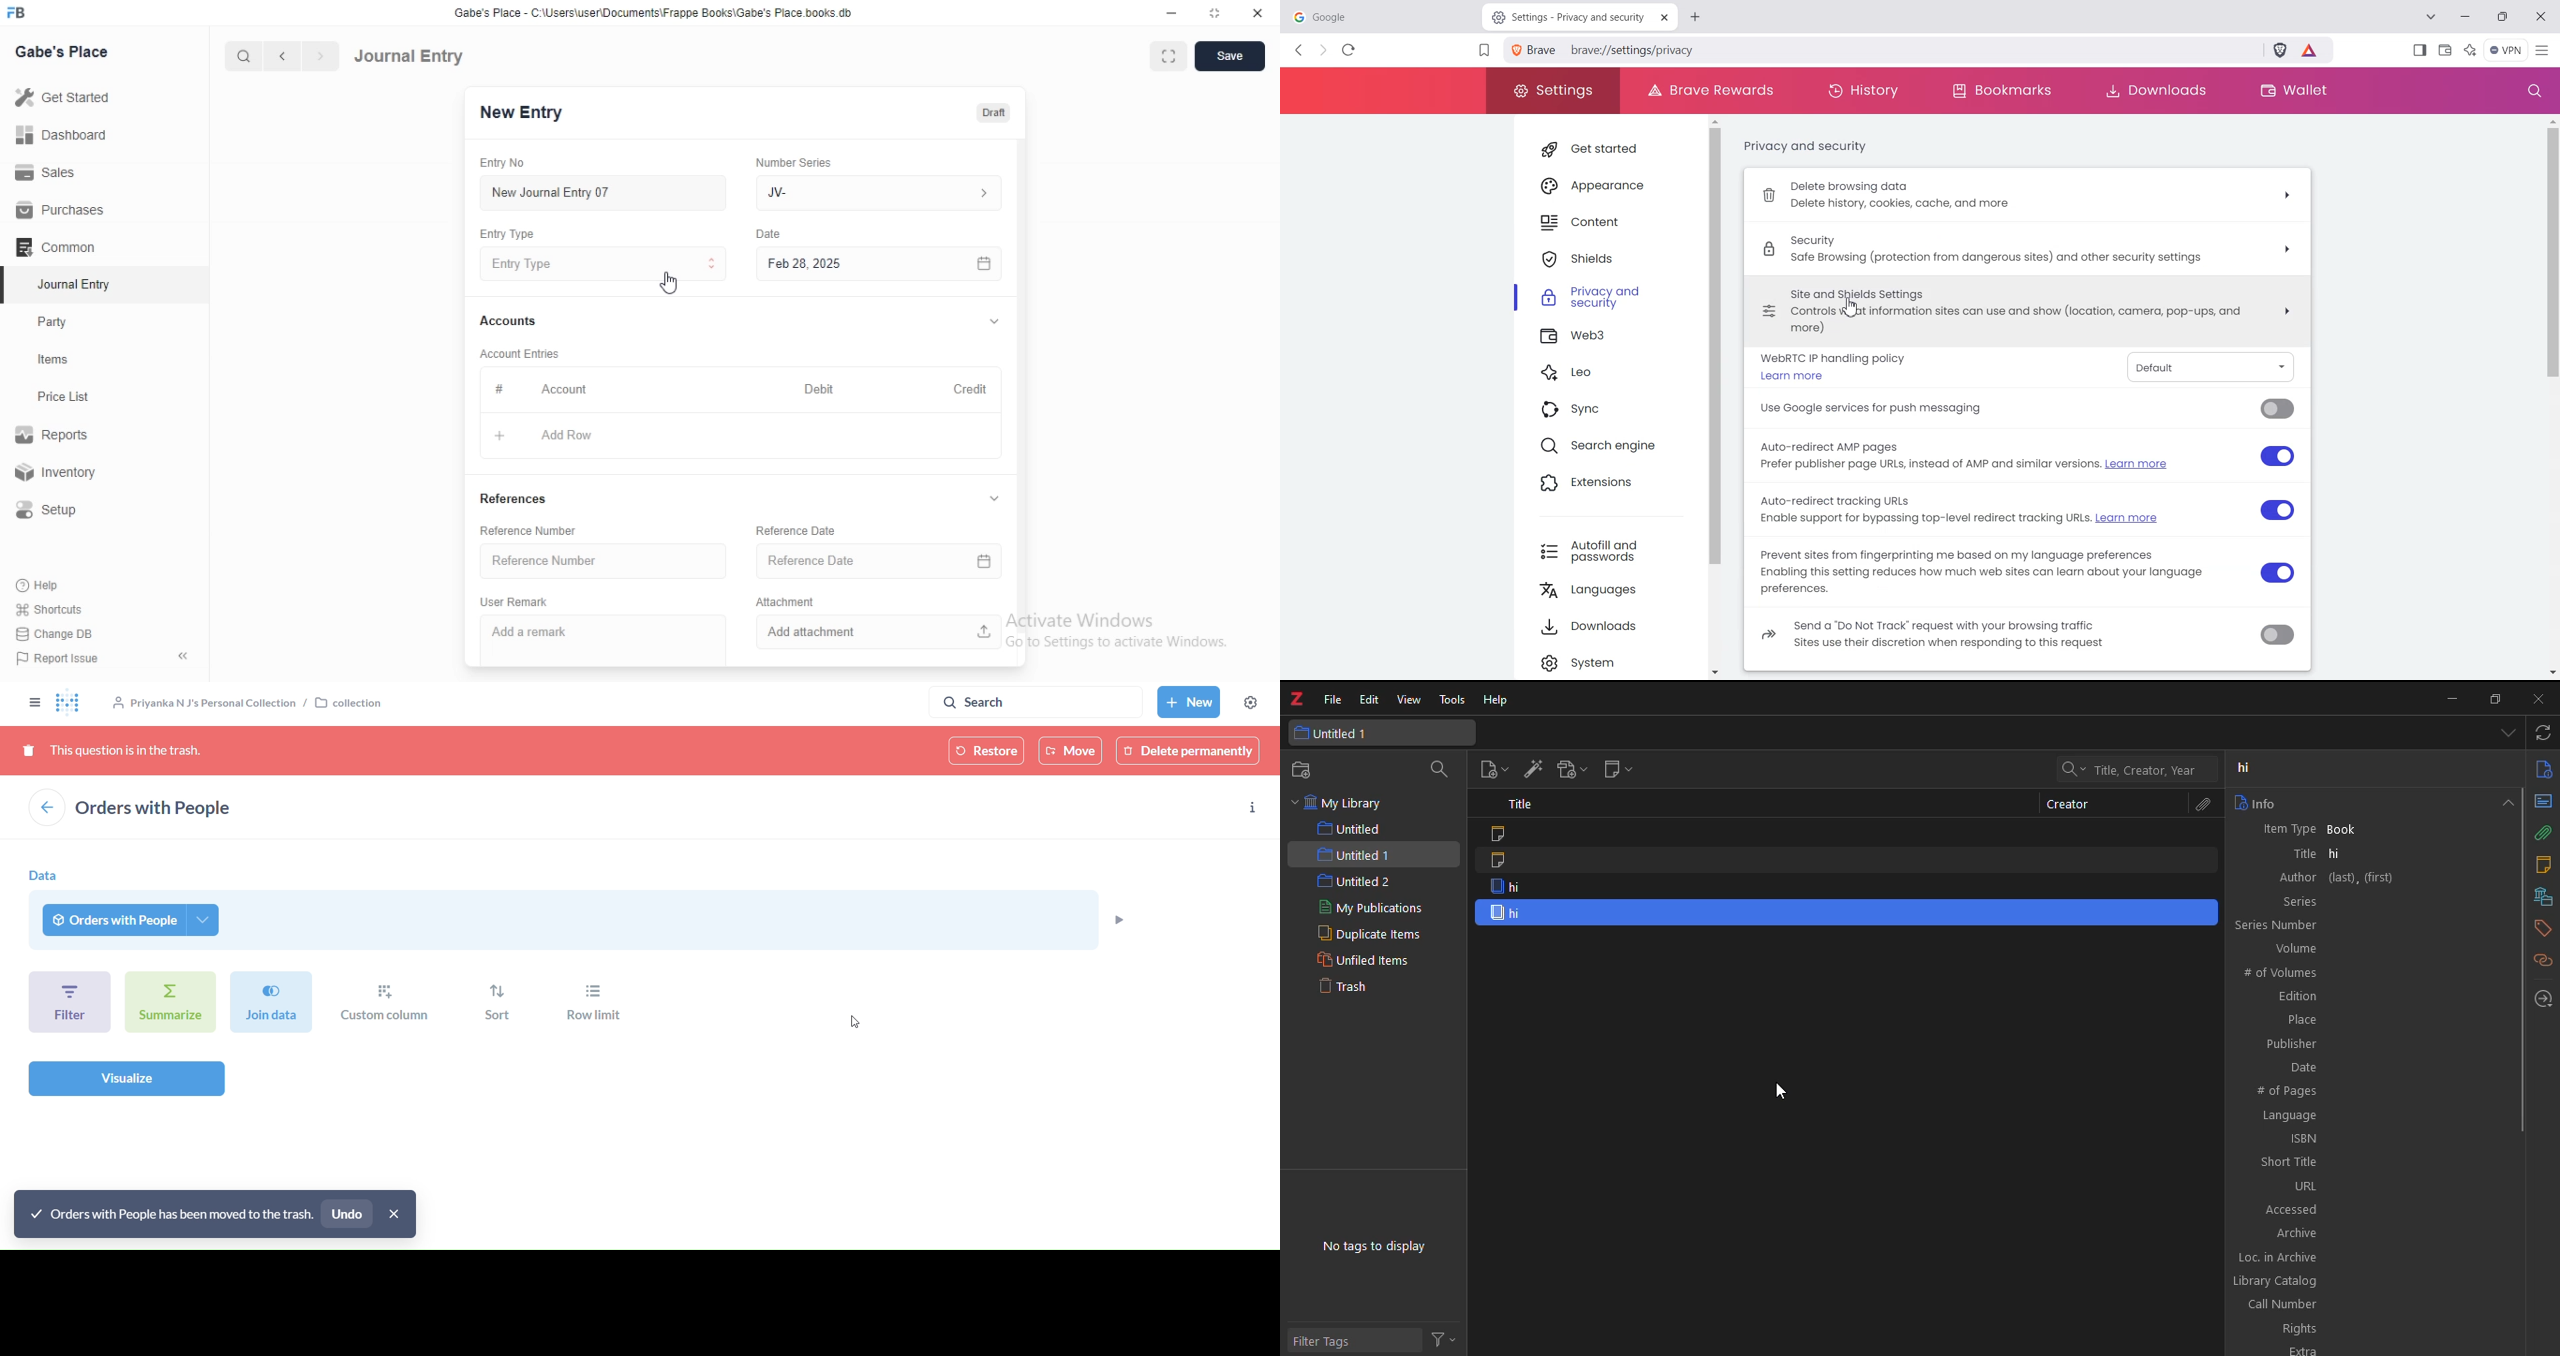 Image resolution: width=2576 pixels, height=1372 pixels. What do you see at coordinates (502, 1003) in the screenshot?
I see `sort` at bounding box center [502, 1003].